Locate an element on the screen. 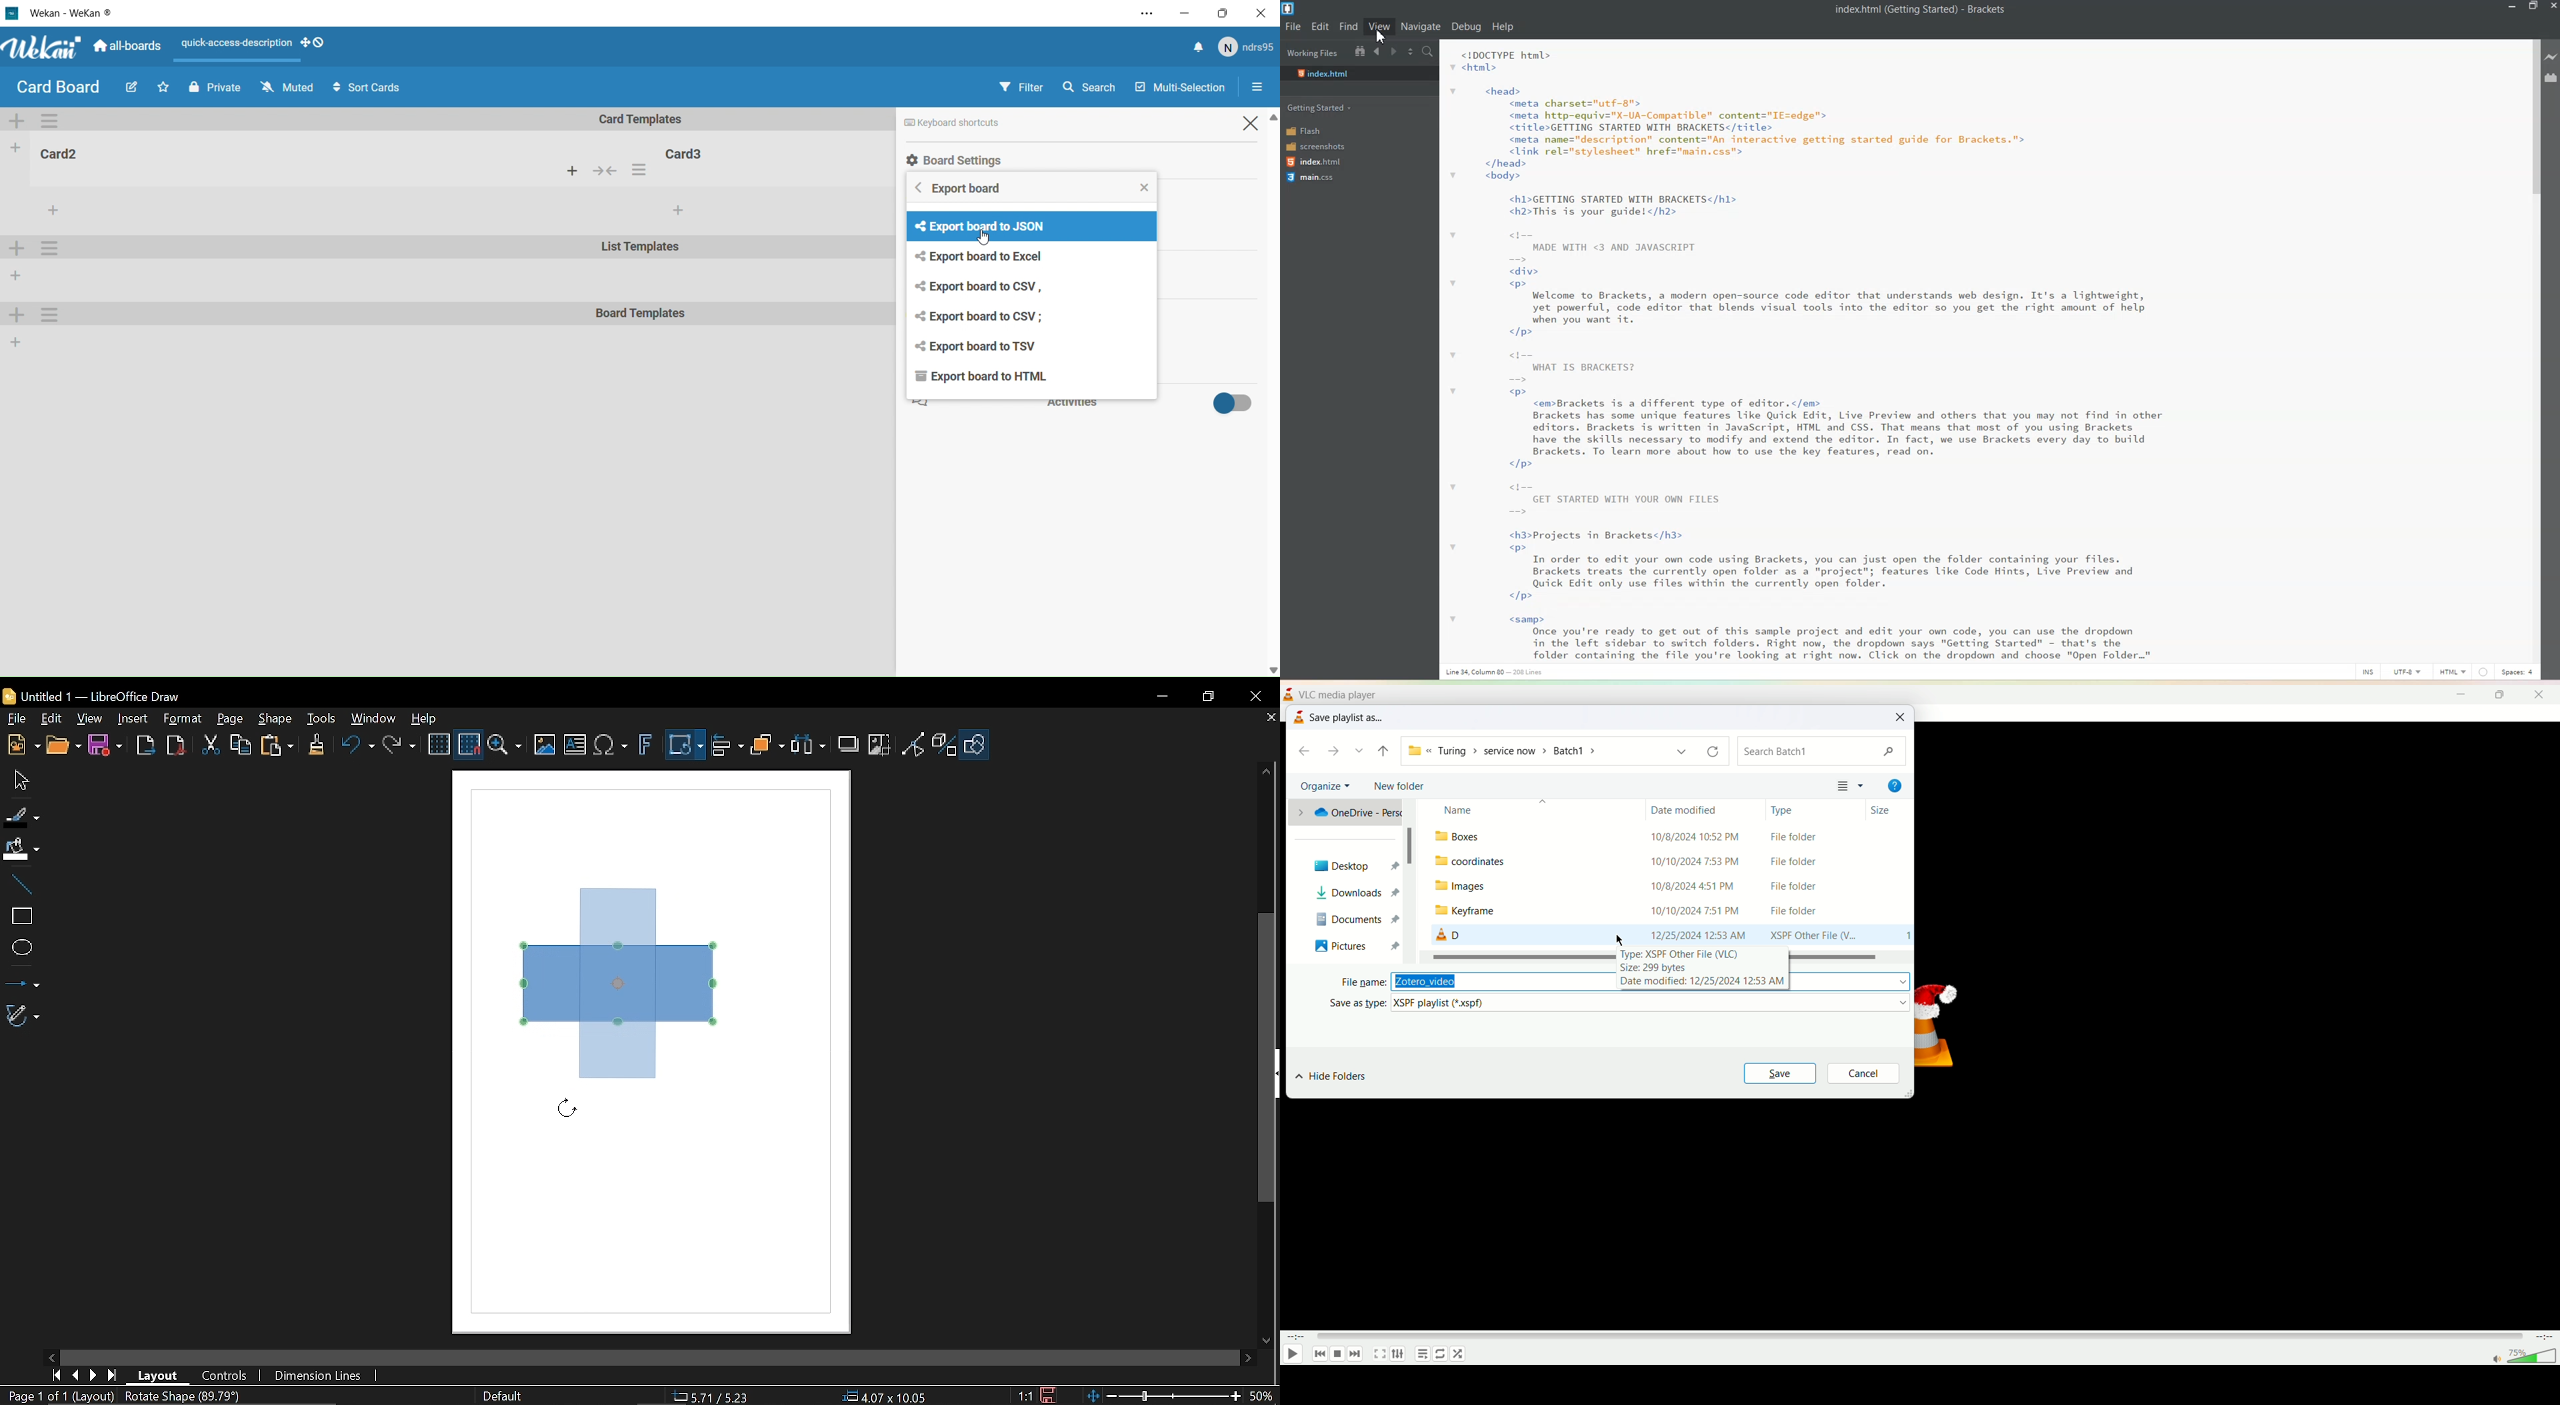 This screenshot has height=1428, width=2576. Cursor is located at coordinates (566, 1111).